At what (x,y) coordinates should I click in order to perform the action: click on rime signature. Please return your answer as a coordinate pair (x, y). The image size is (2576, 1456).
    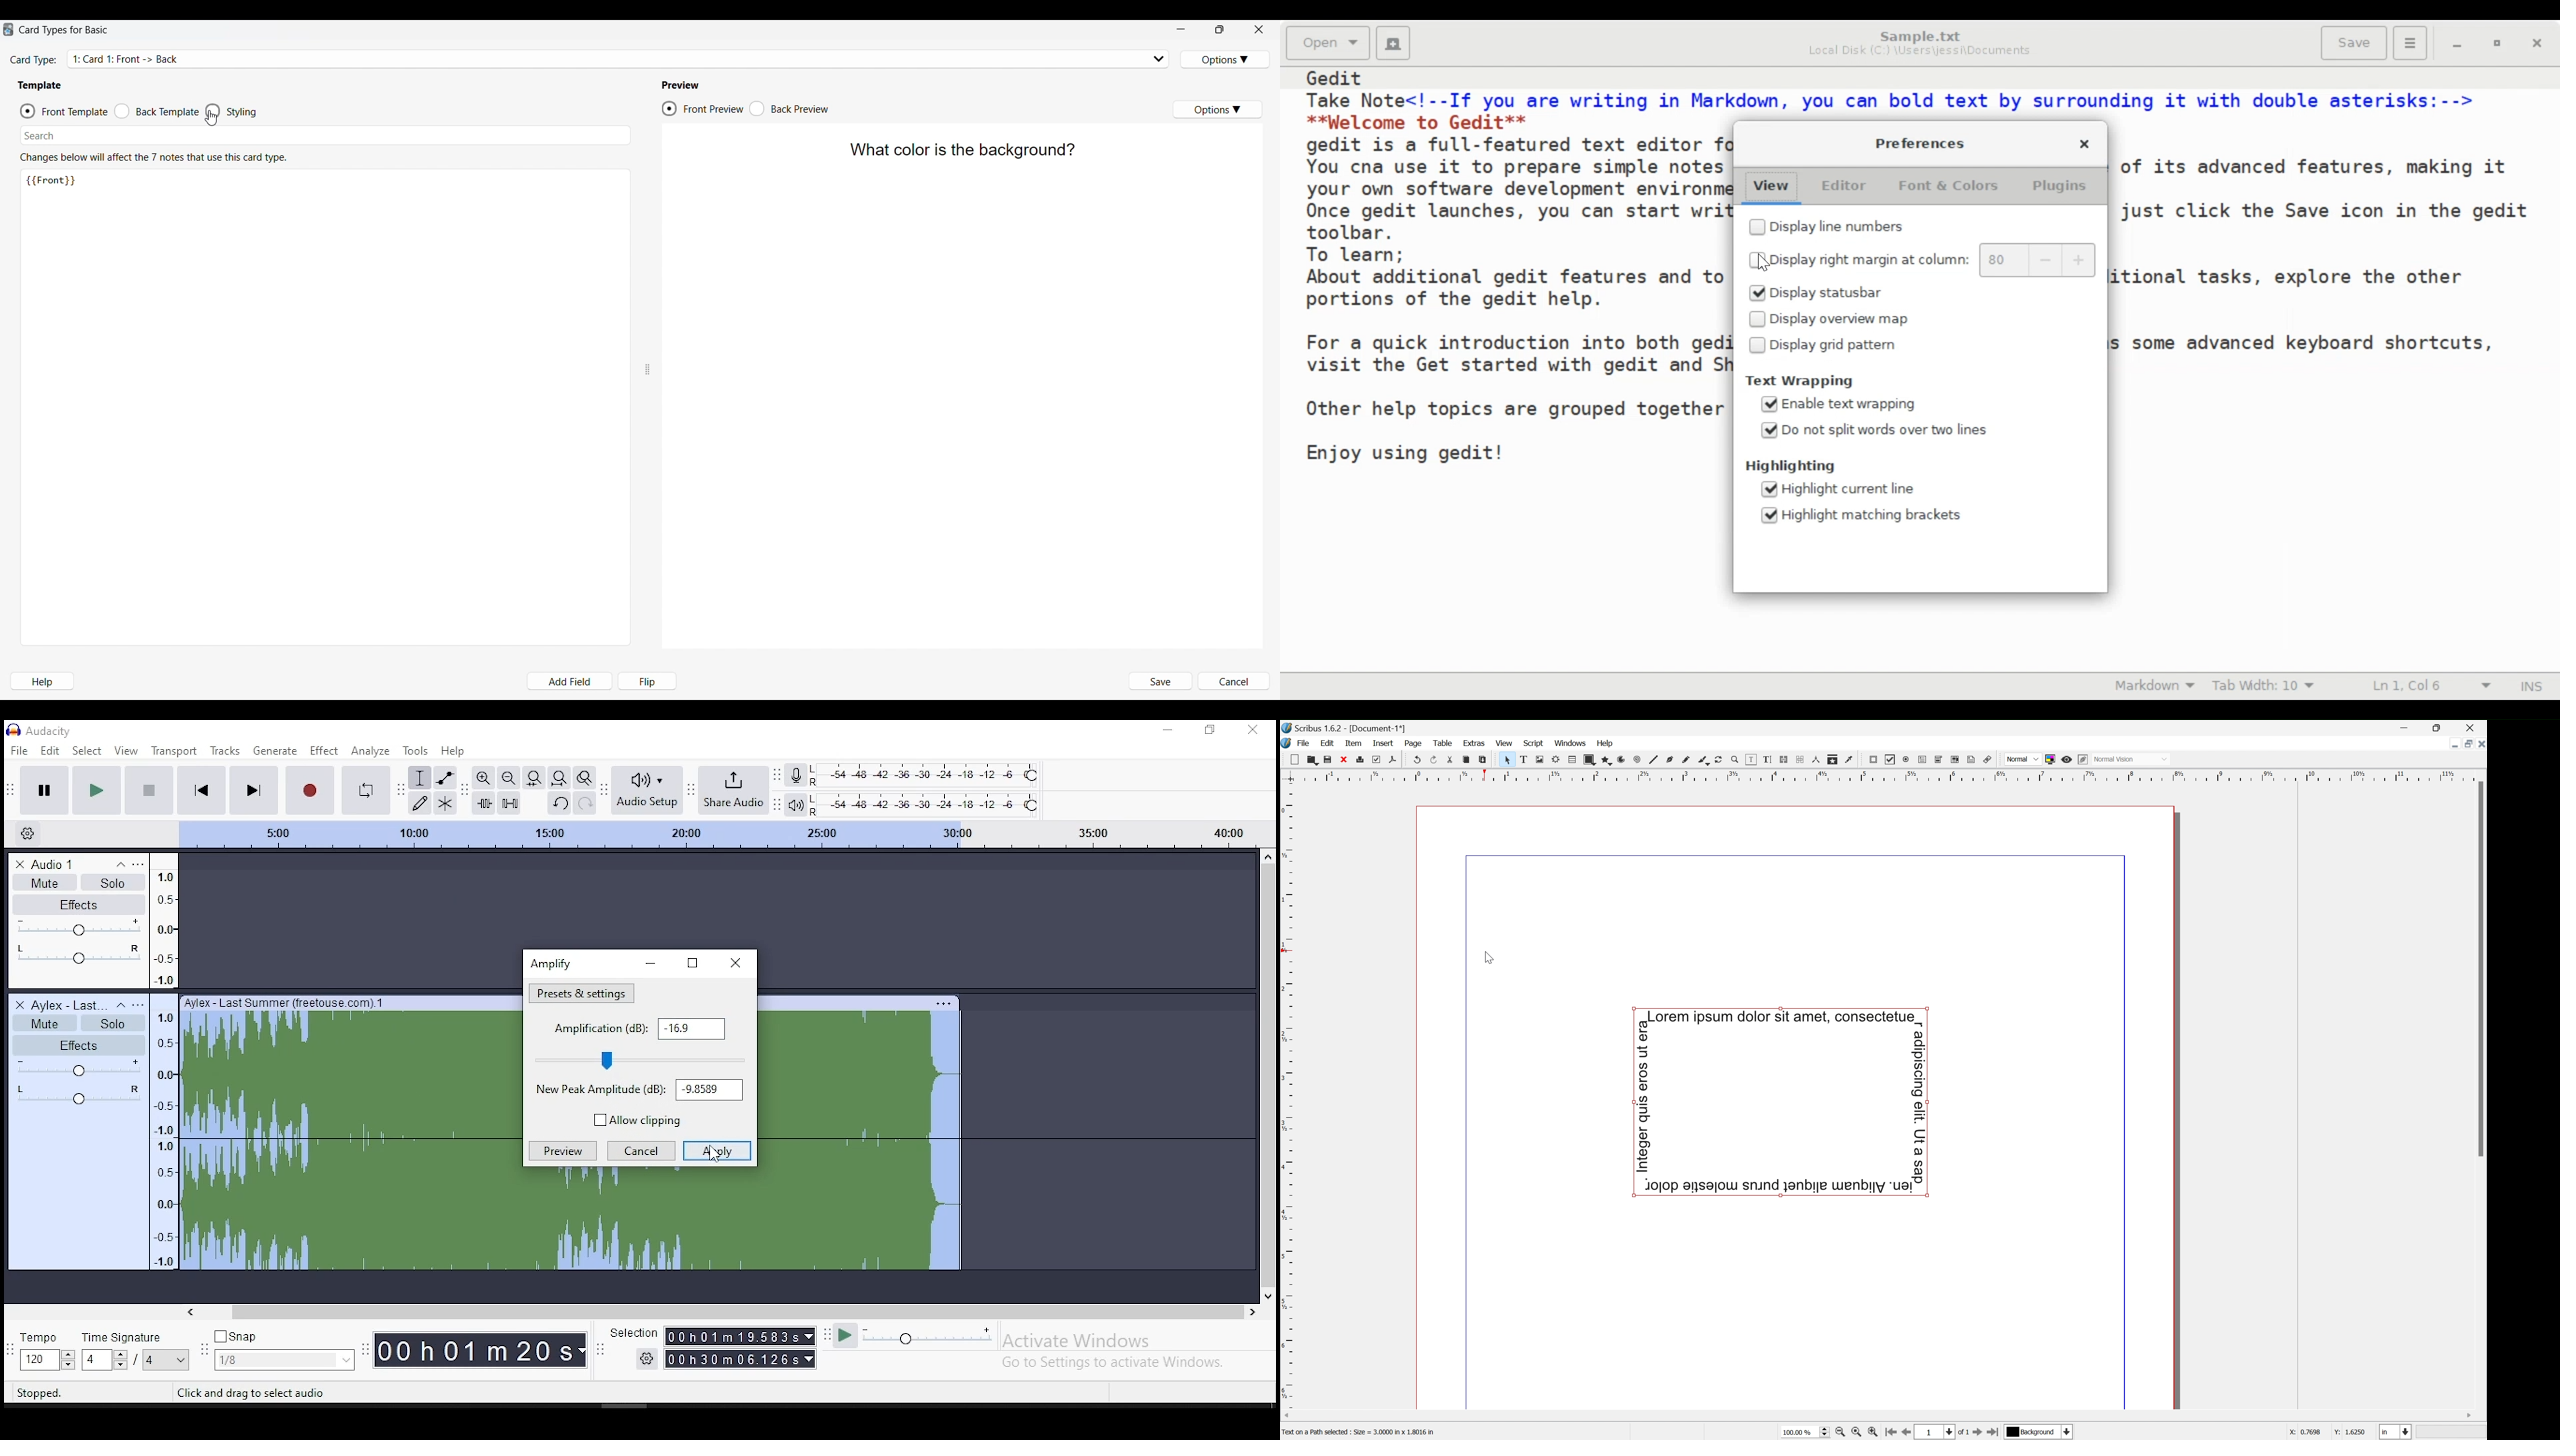
    Looking at the image, I should click on (136, 1352).